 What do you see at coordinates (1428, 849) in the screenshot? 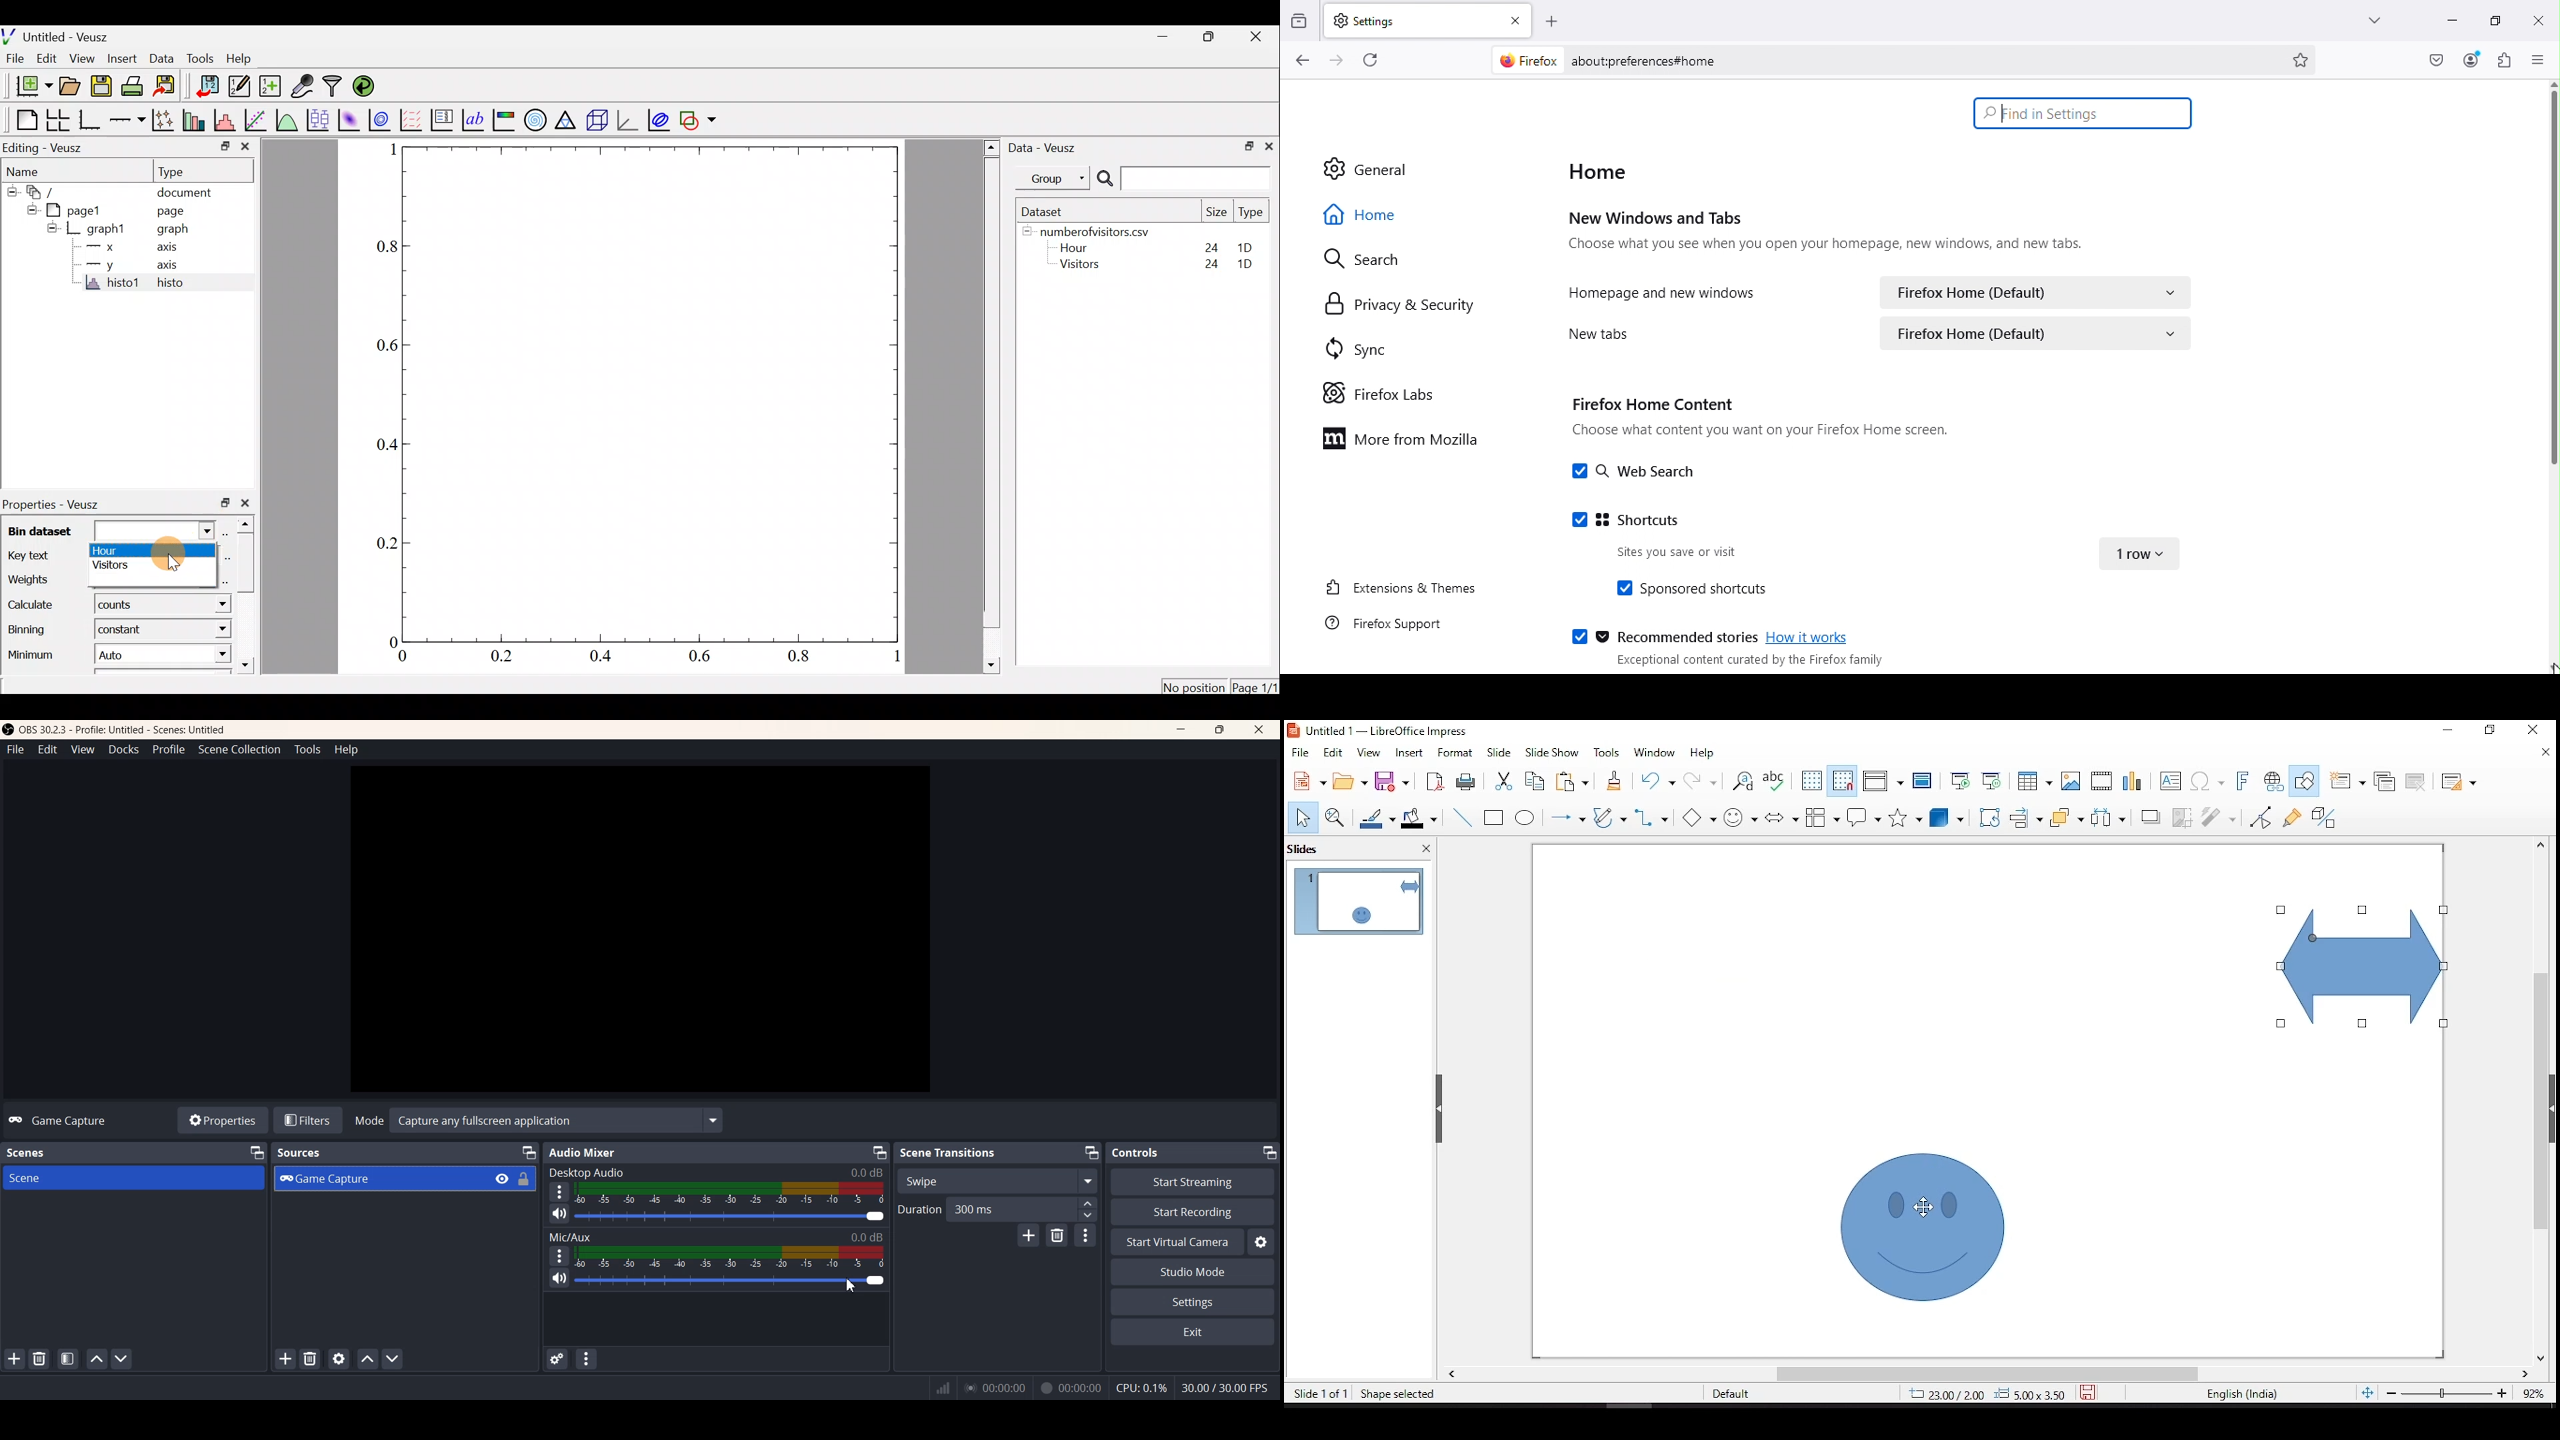
I see `close pane` at bounding box center [1428, 849].